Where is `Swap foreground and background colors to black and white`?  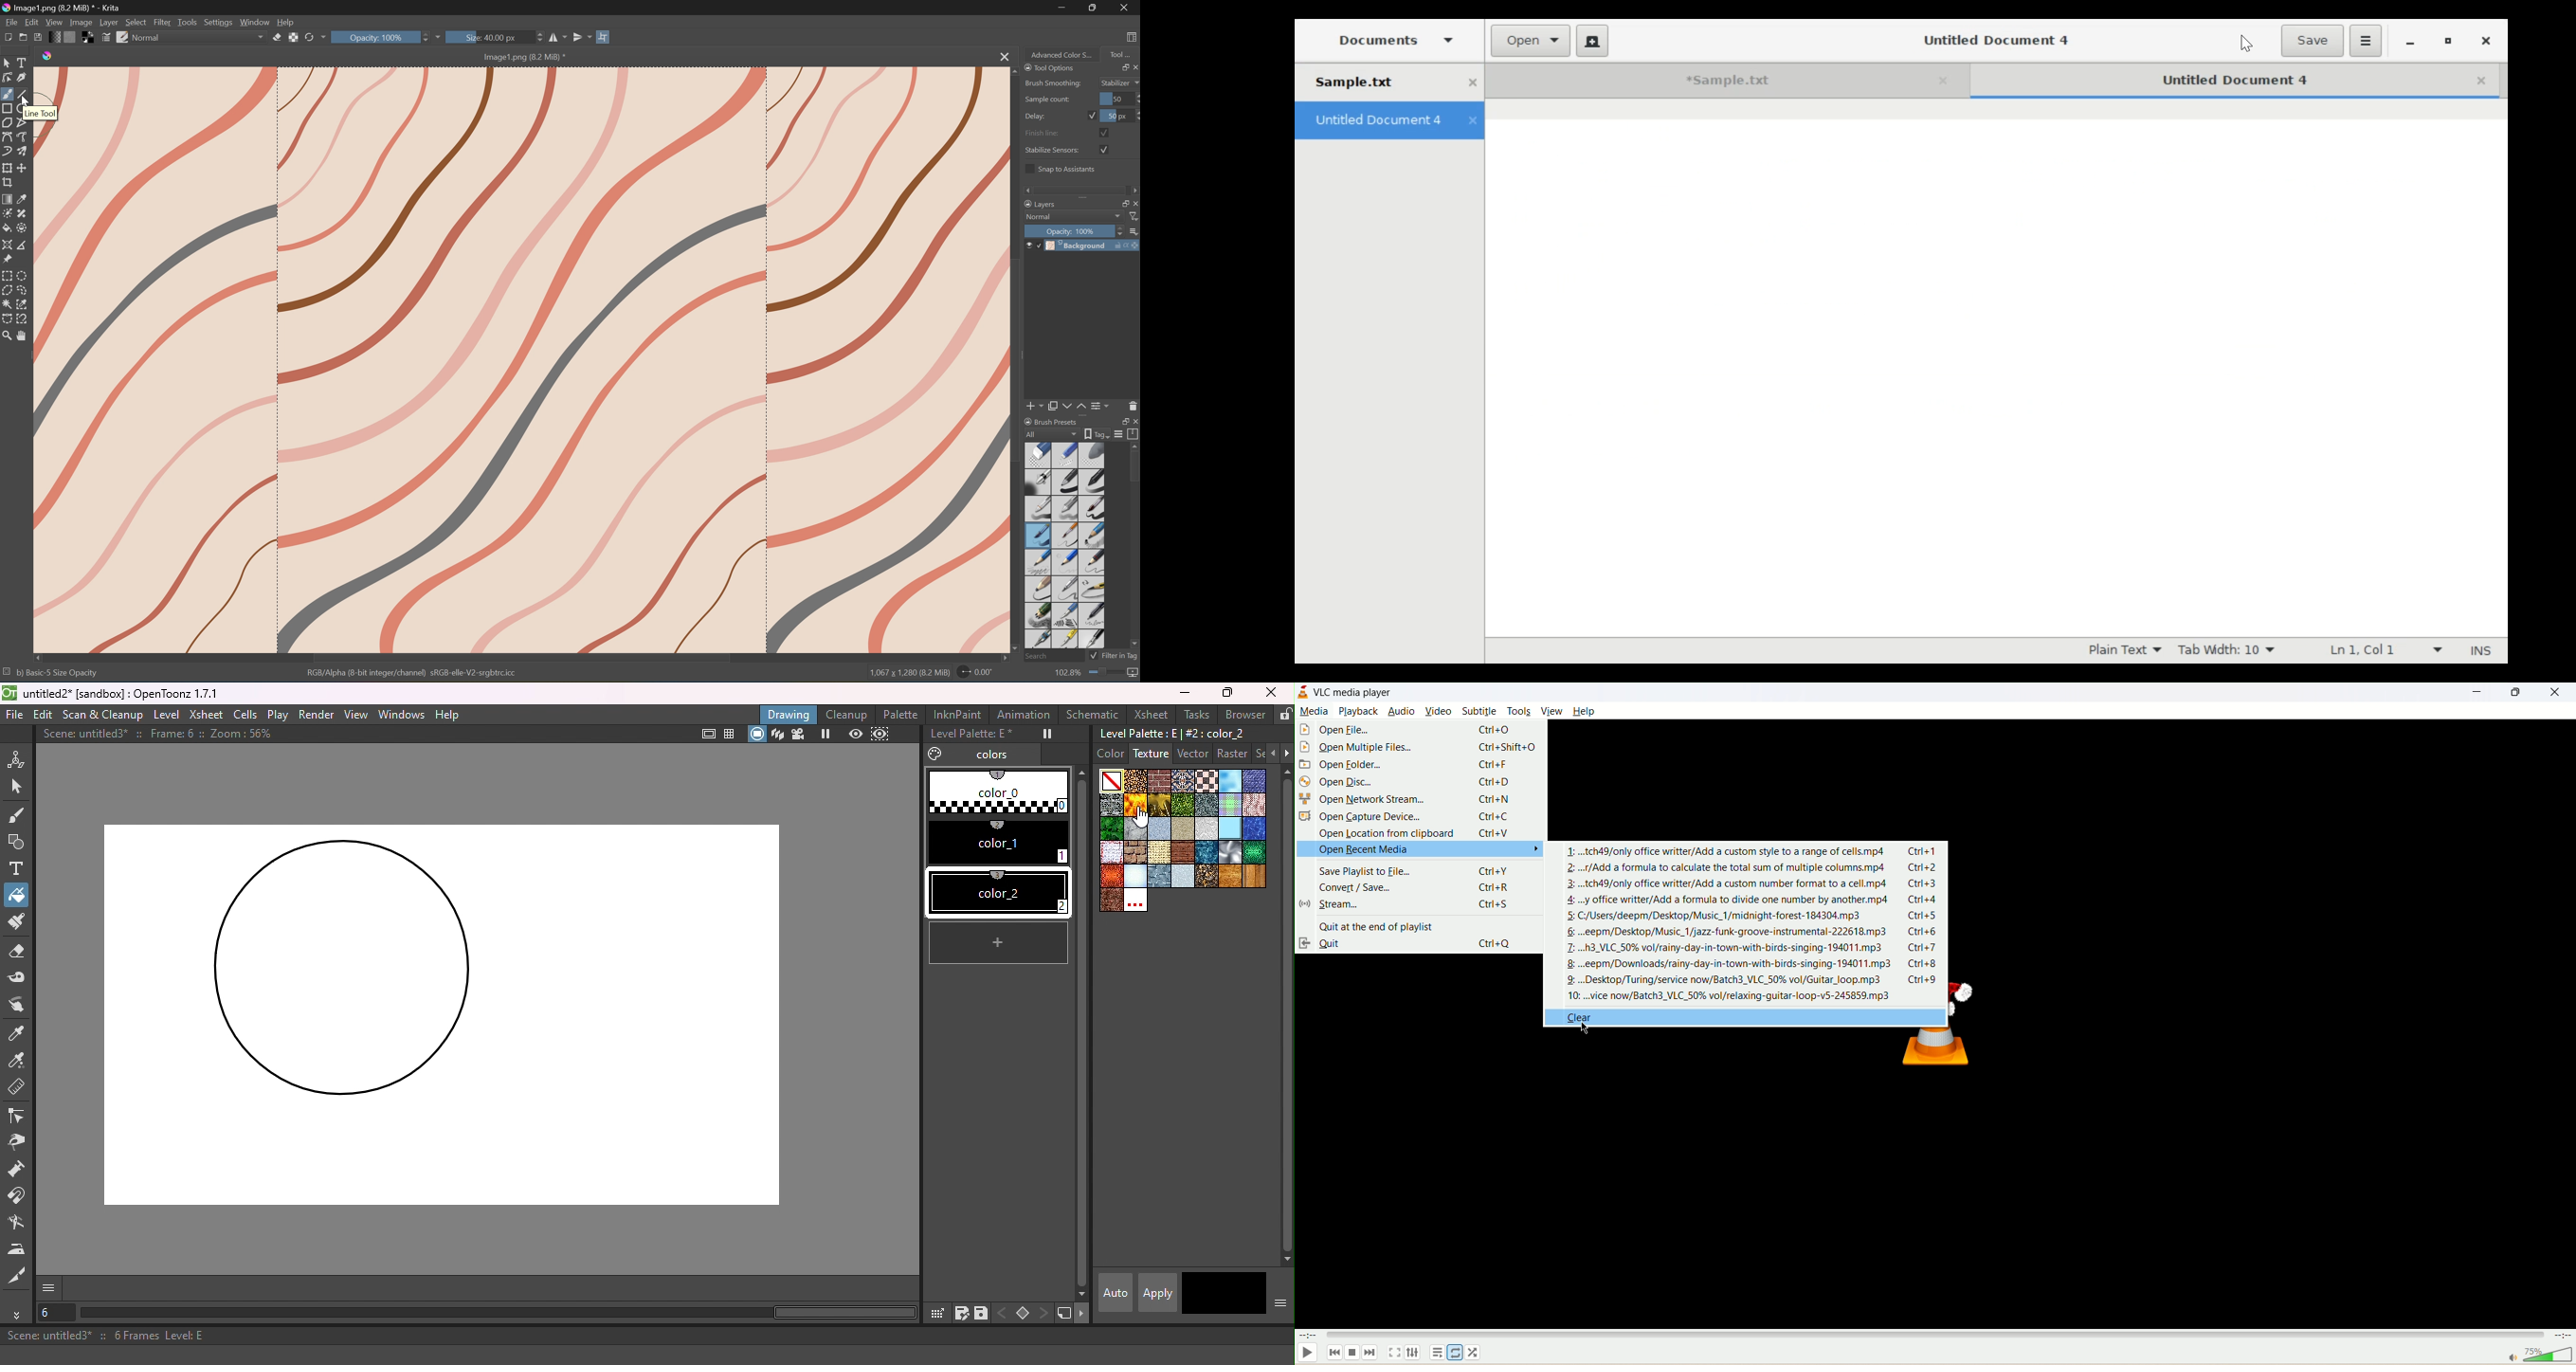 Swap foreground and background colors to black and white is located at coordinates (89, 37).